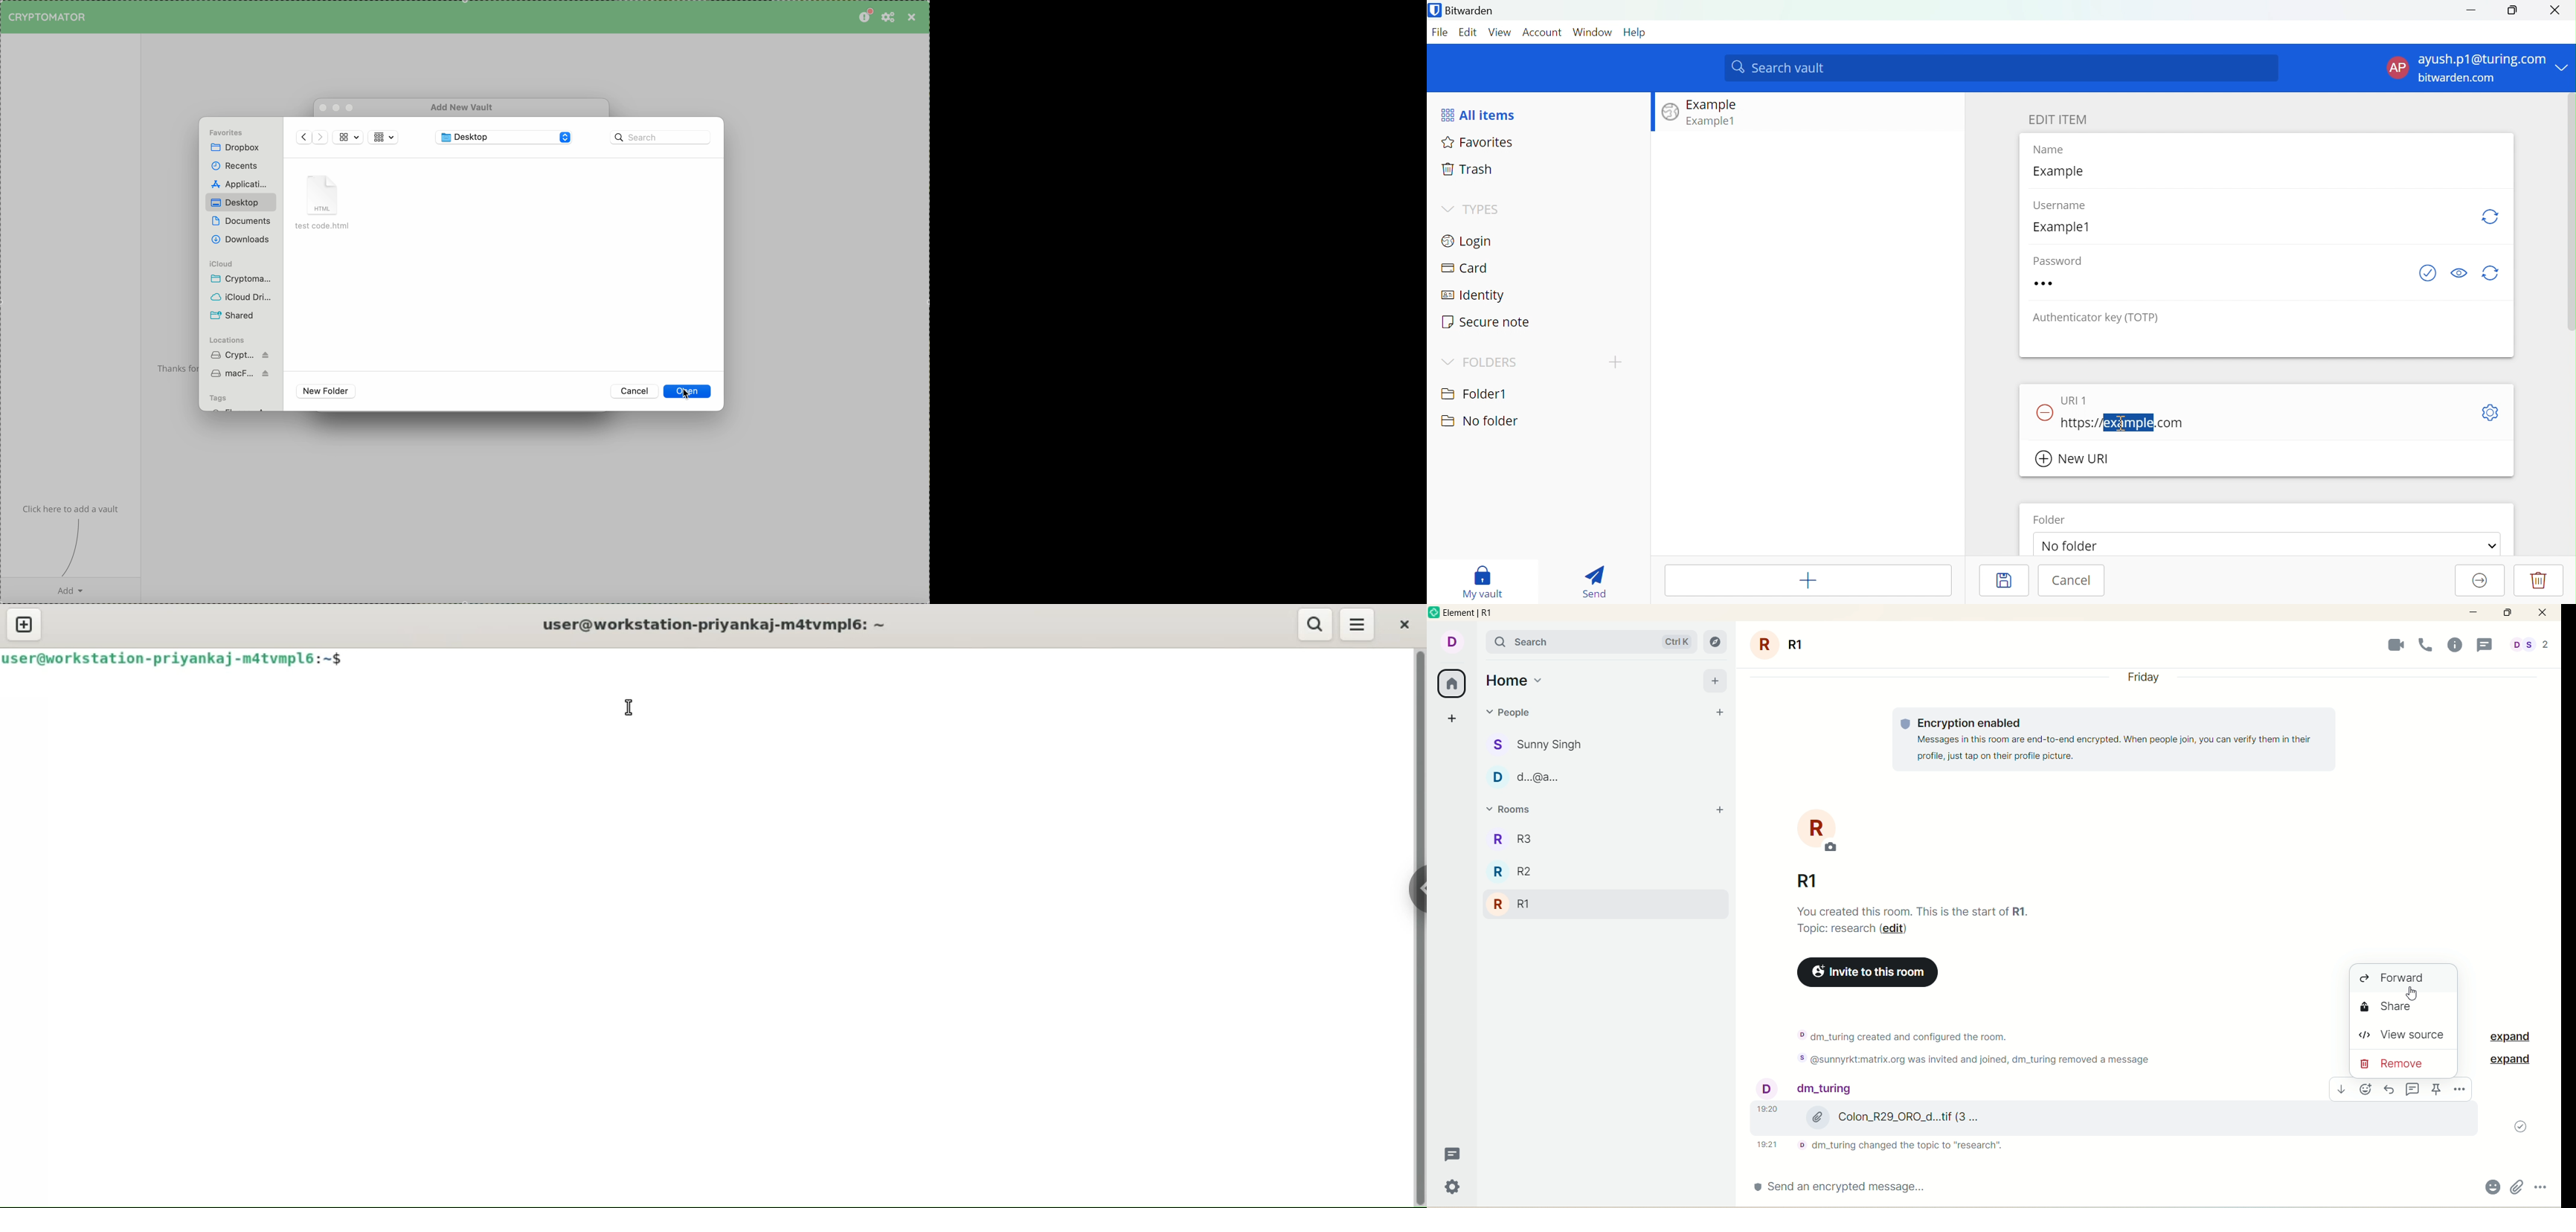 Image resolution: width=2576 pixels, height=1232 pixels. I want to click on R2, so click(1521, 874).